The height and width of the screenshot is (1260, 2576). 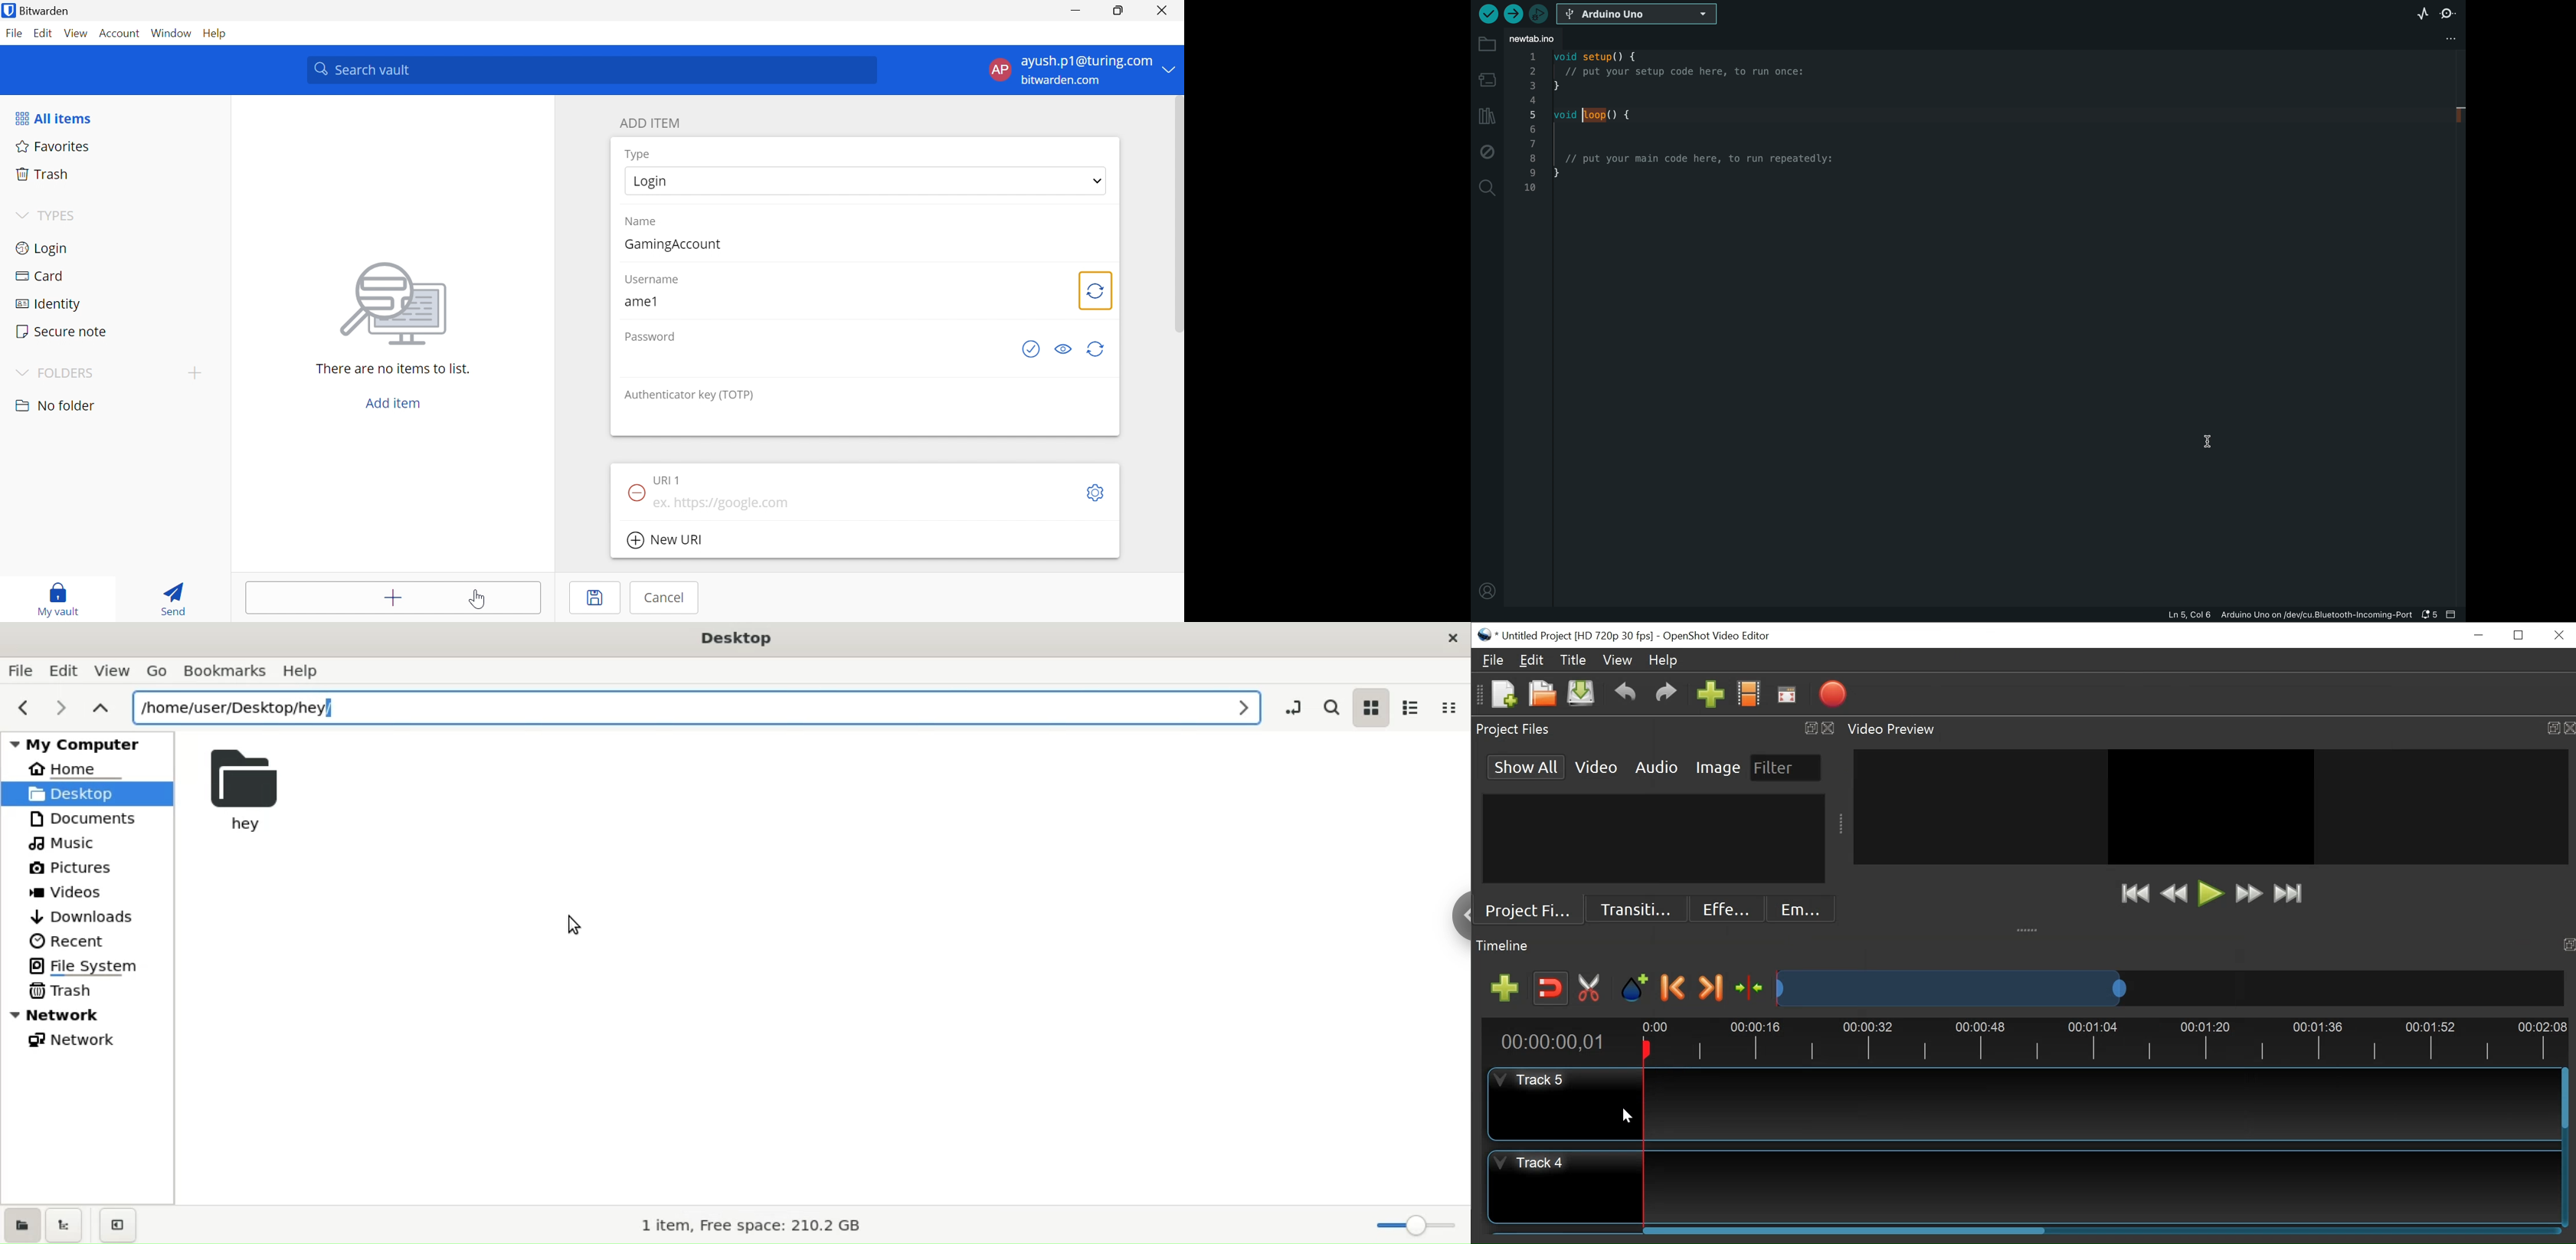 I want to click on Image, so click(x=397, y=303).